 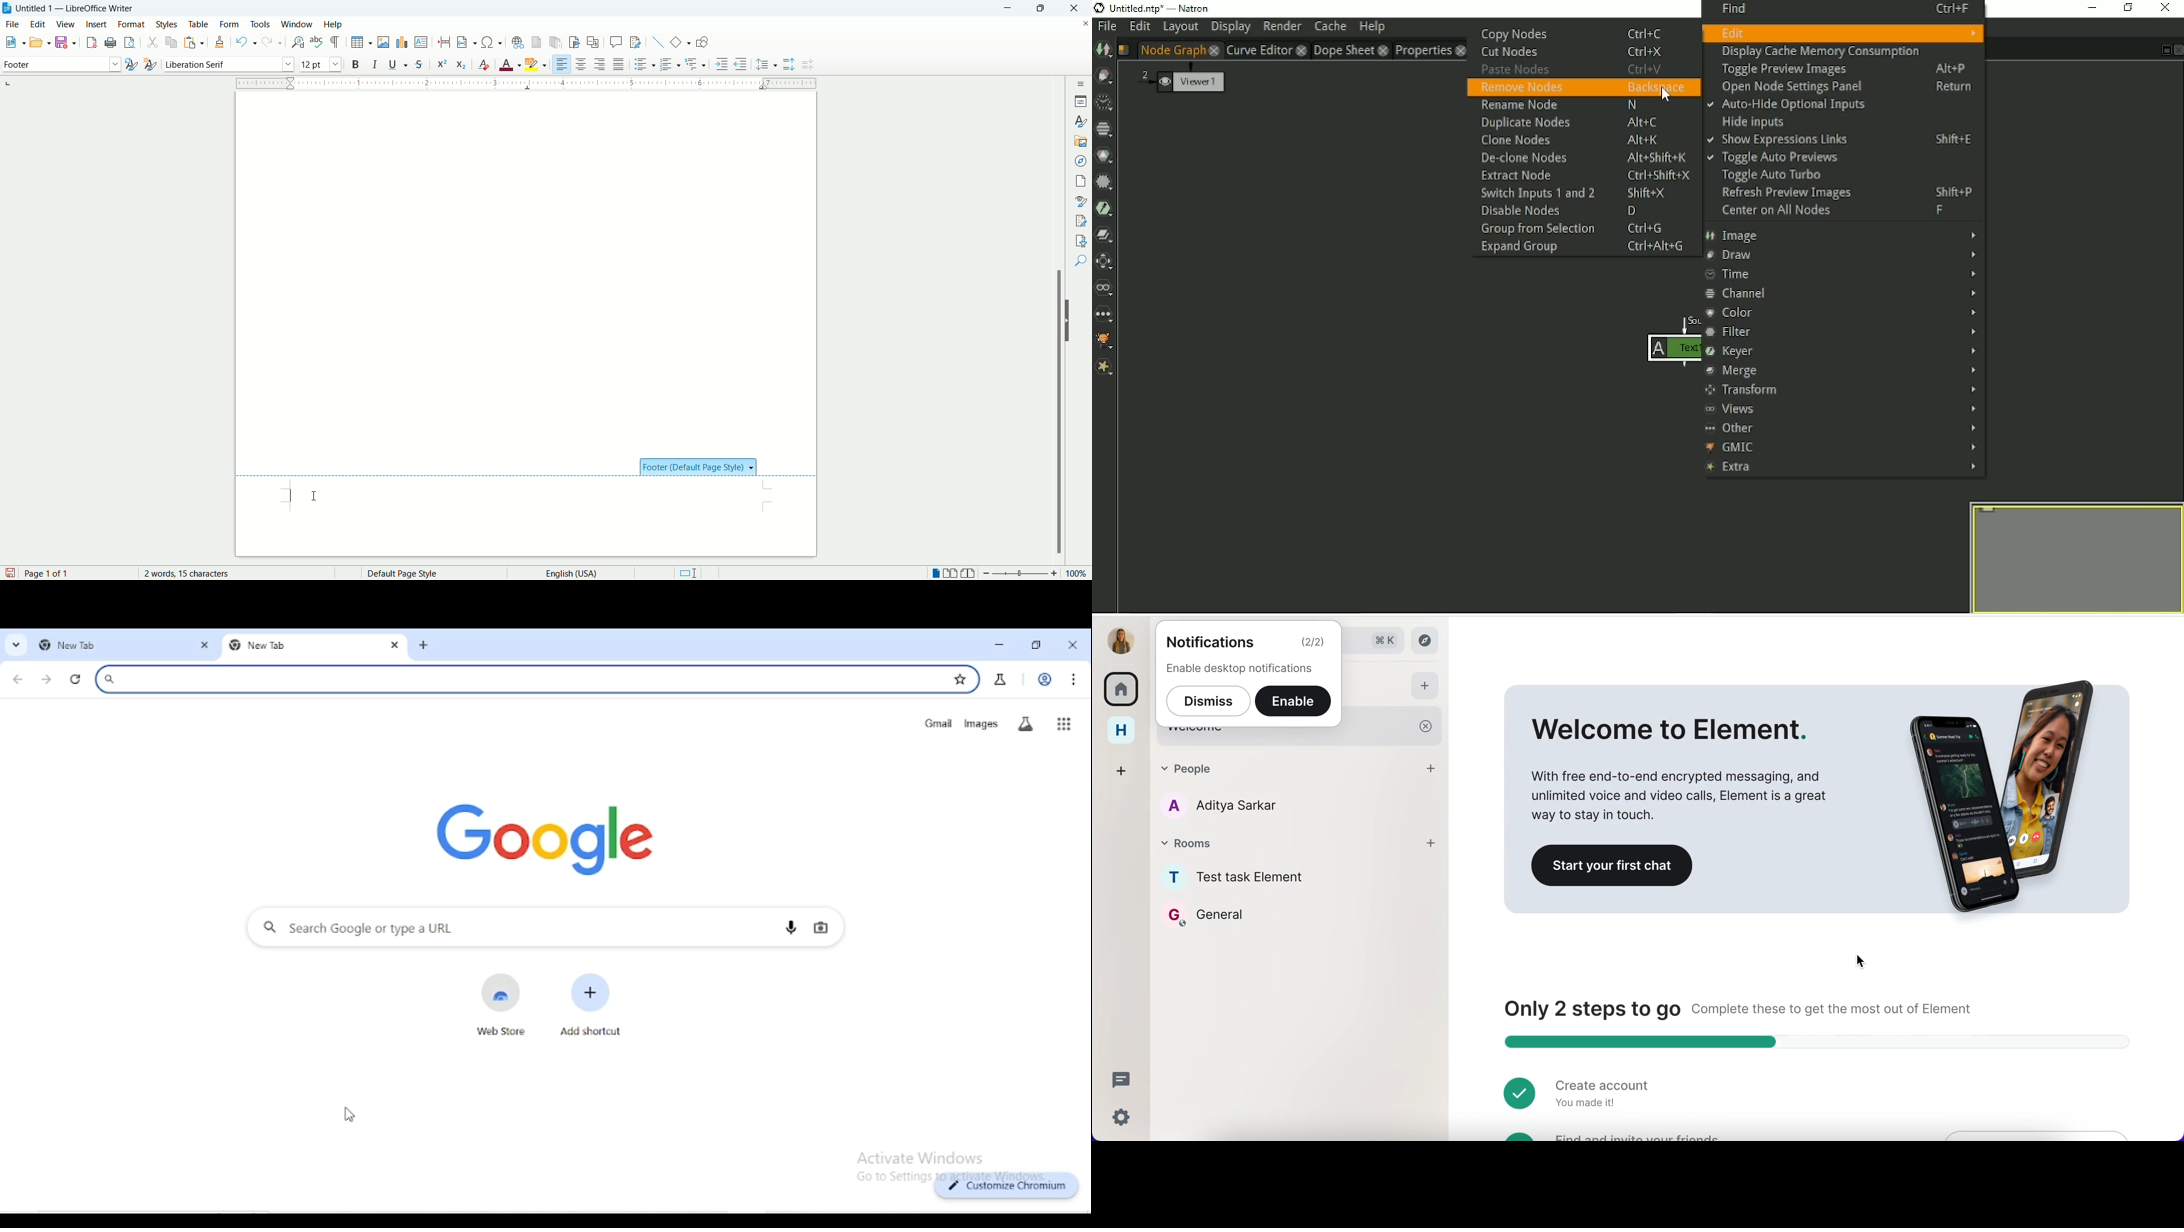 I want to click on quick settings, so click(x=1119, y=1117).